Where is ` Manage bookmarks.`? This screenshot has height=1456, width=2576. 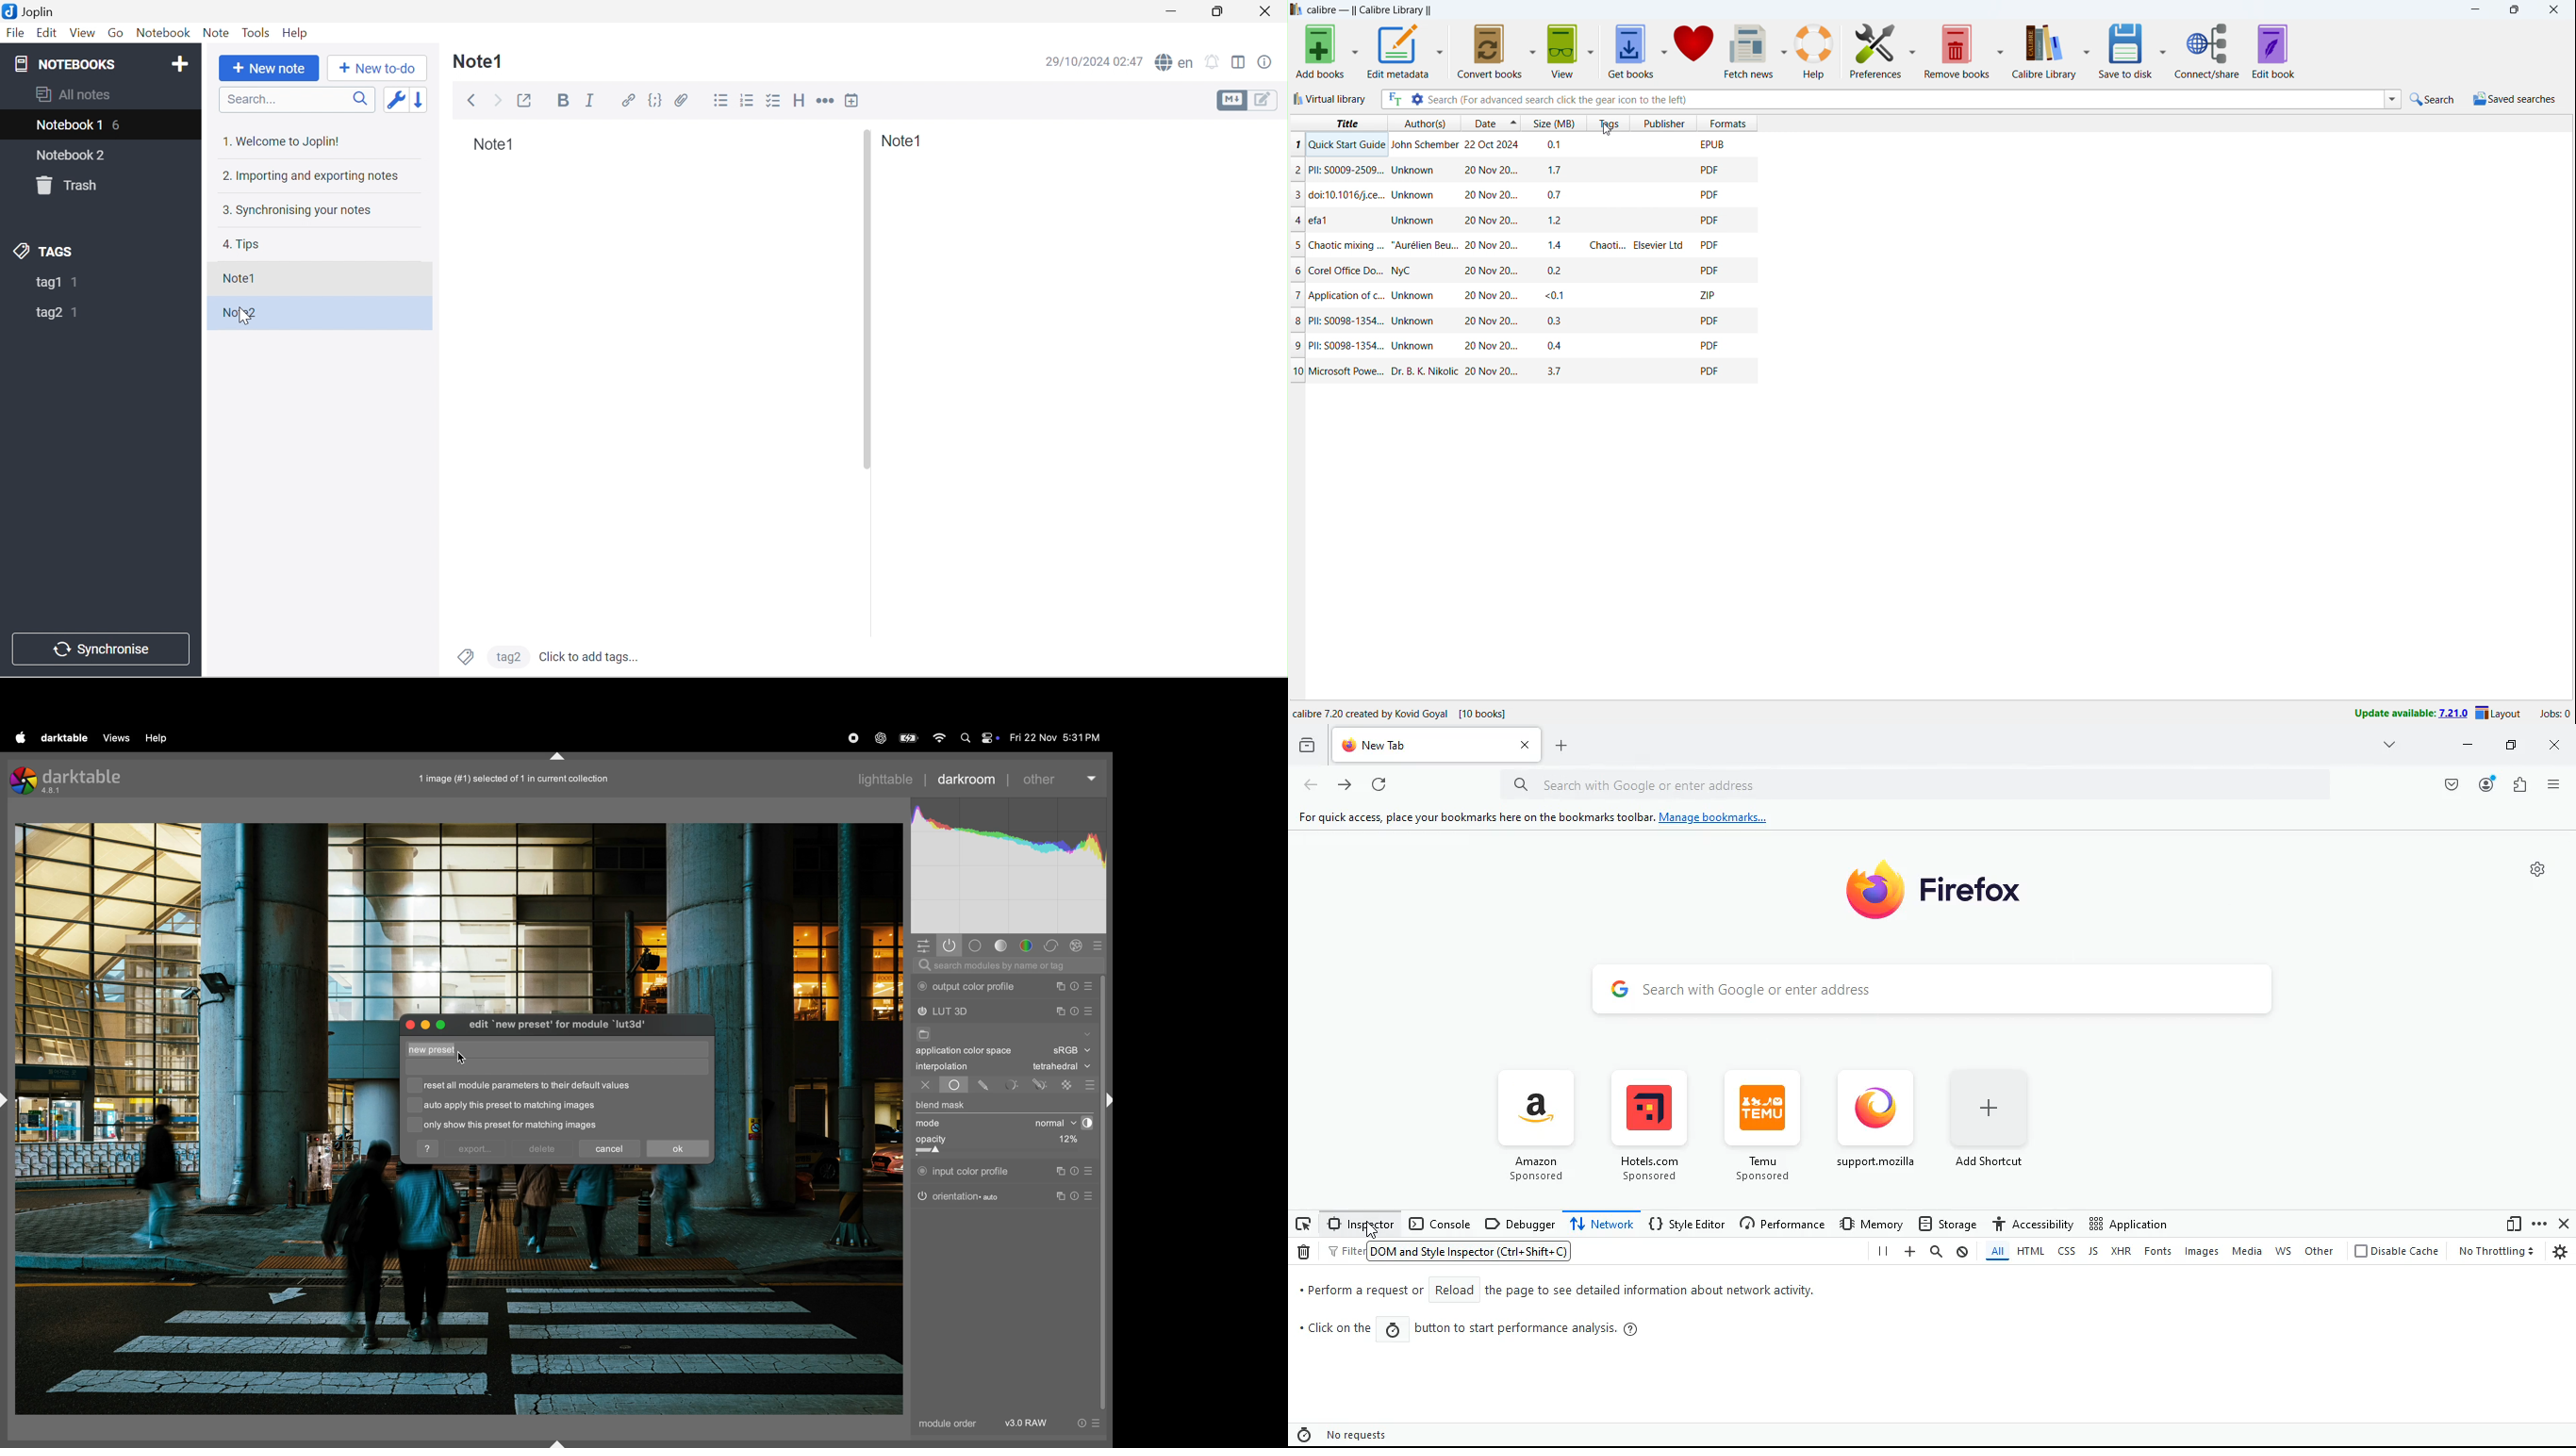  Manage bookmarks. is located at coordinates (1713, 818).